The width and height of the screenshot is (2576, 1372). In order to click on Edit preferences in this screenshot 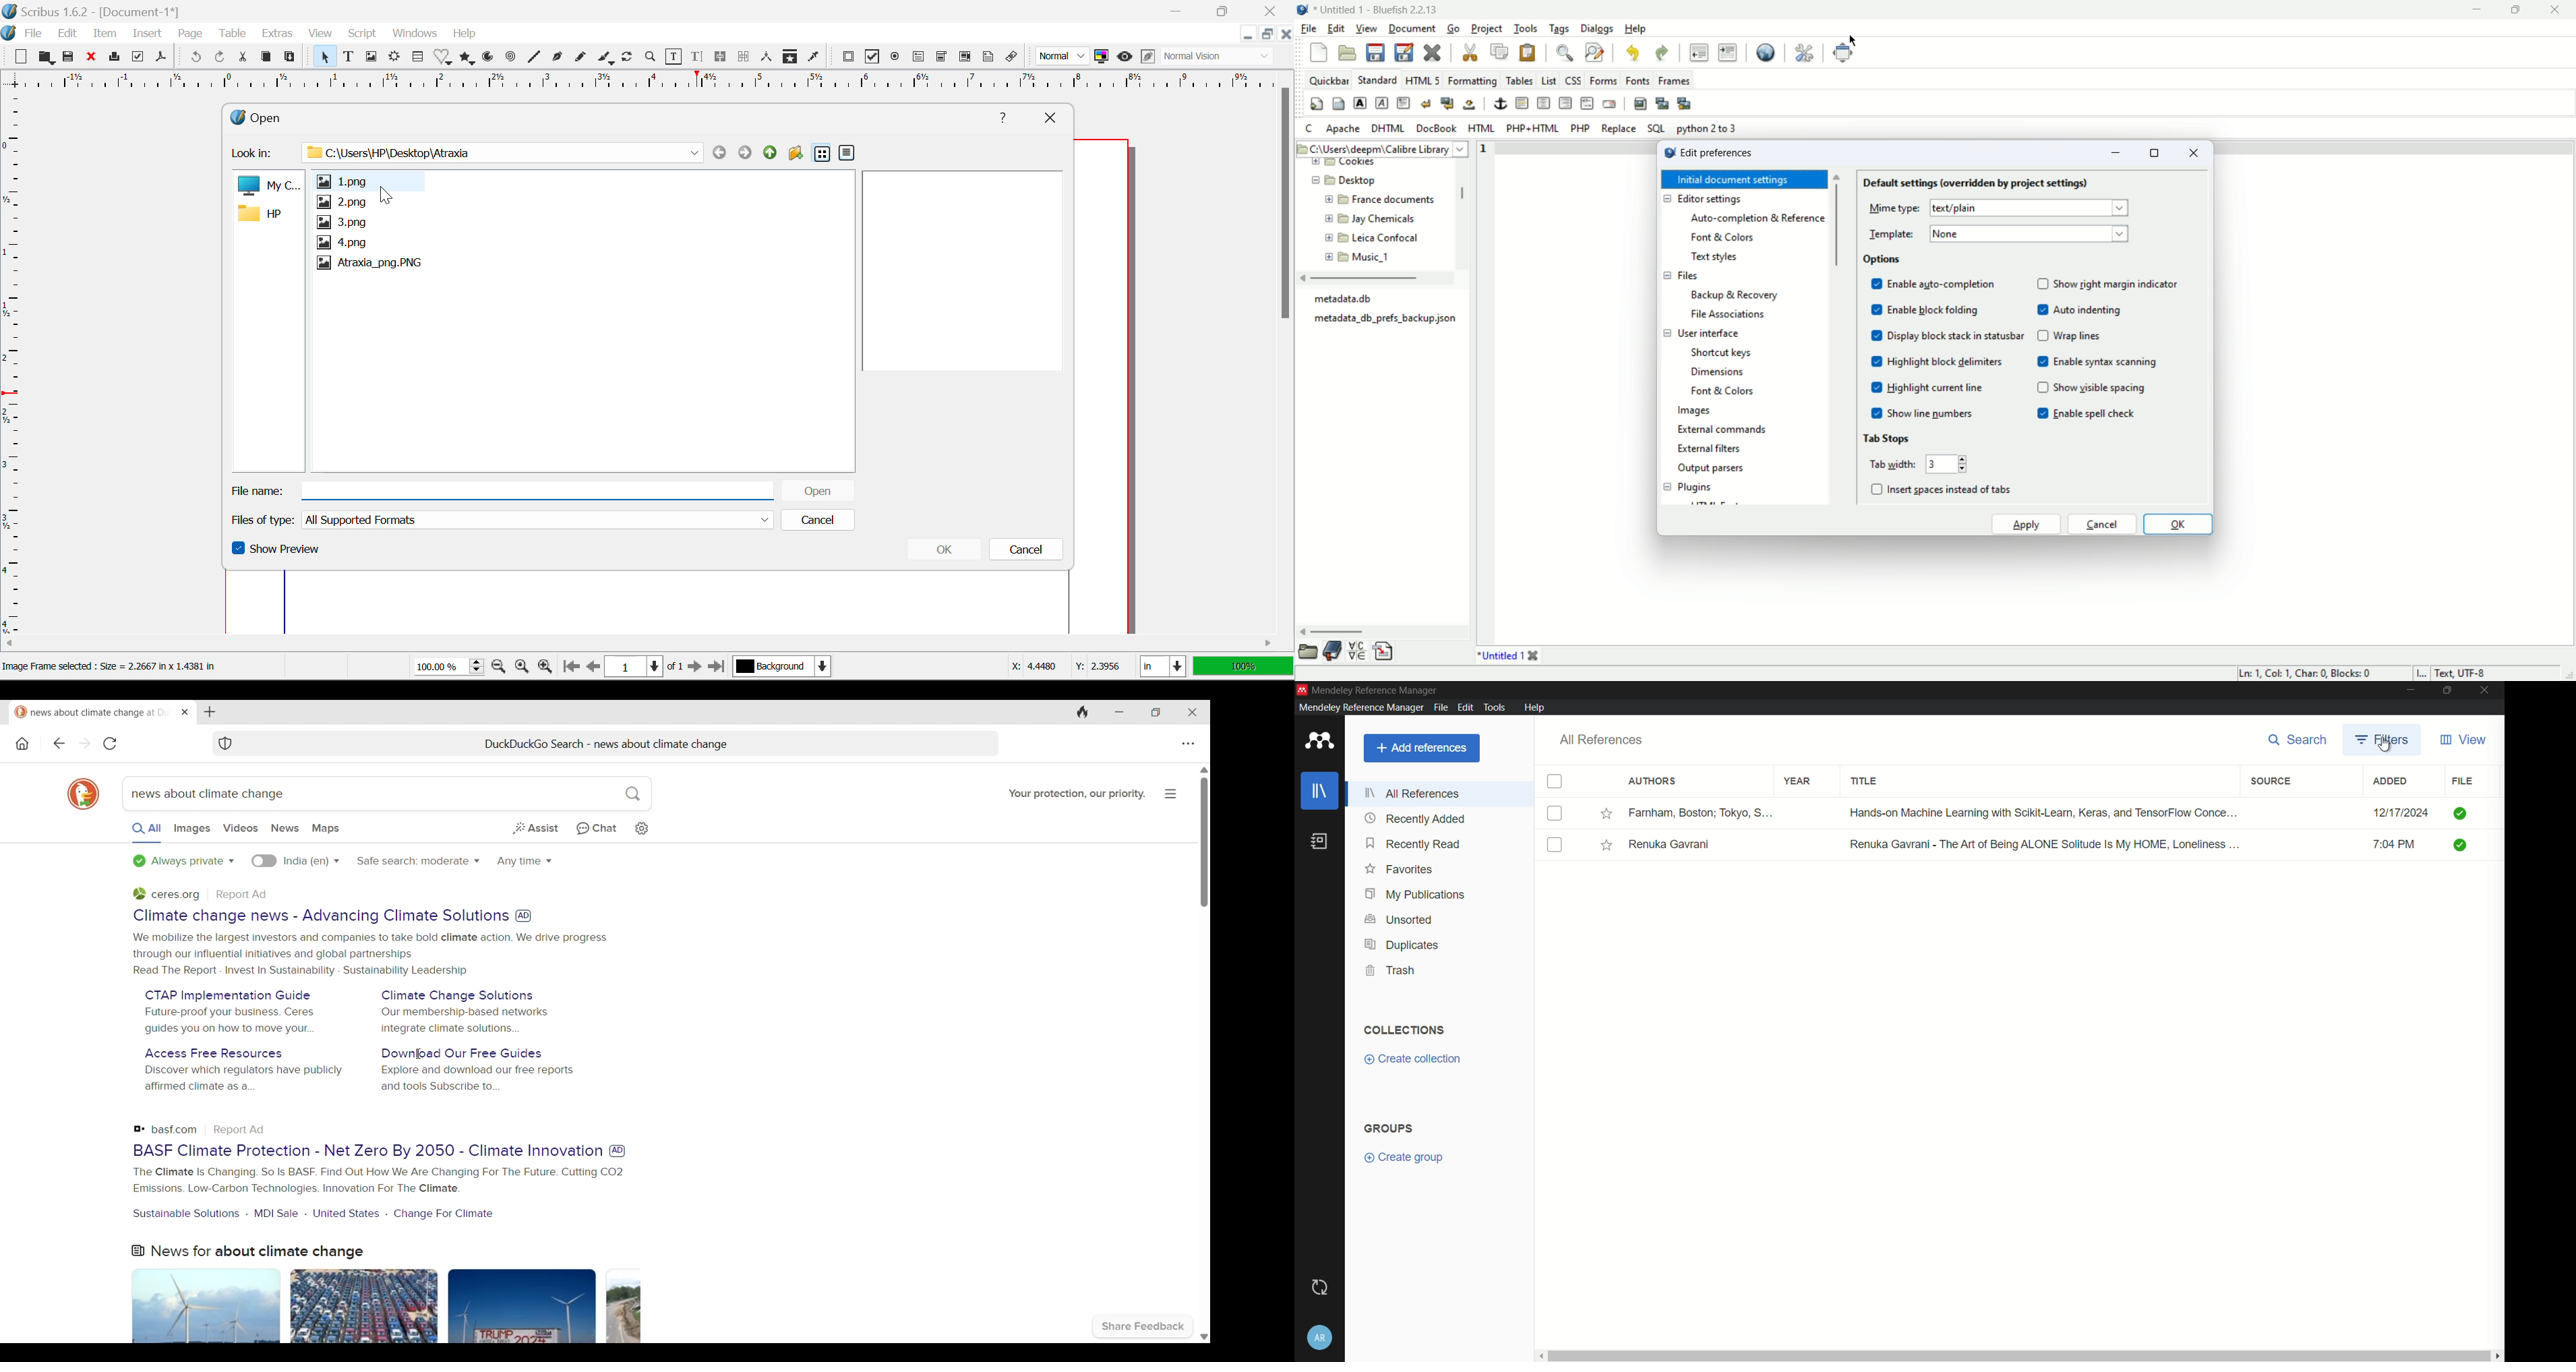, I will do `click(1724, 153)`.